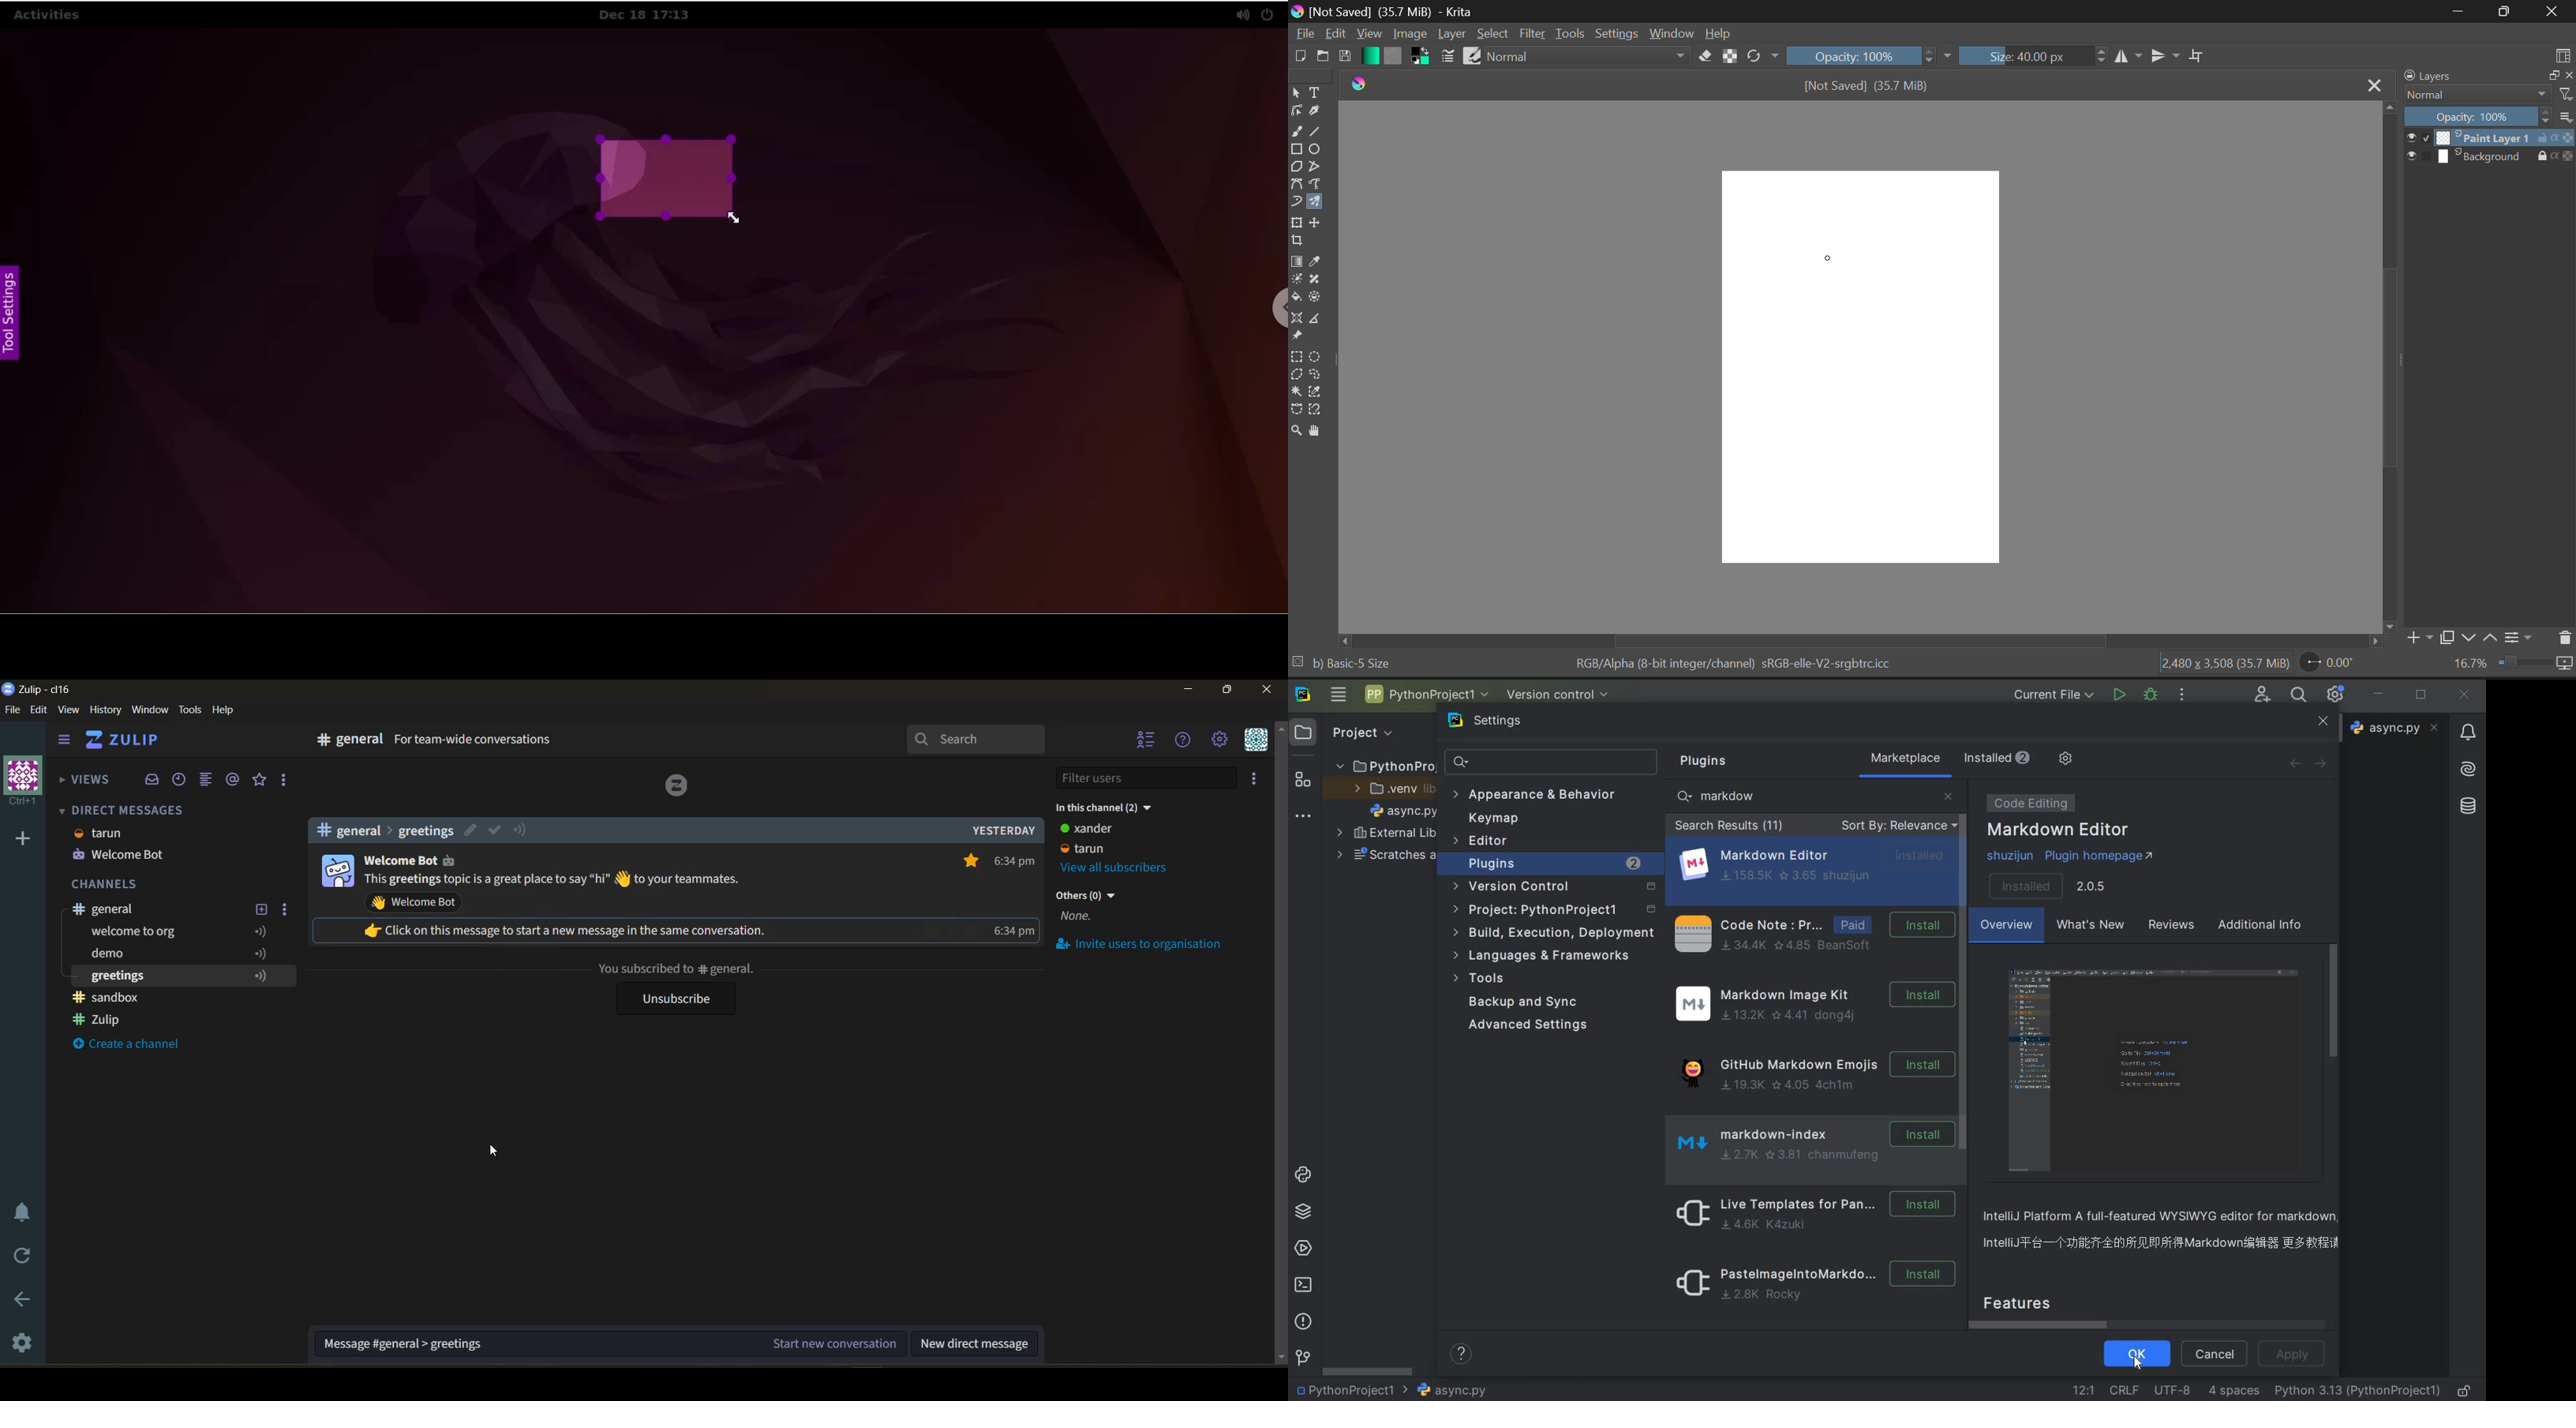 The height and width of the screenshot is (1428, 2576). What do you see at coordinates (492, 1152) in the screenshot?
I see `cursor` at bounding box center [492, 1152].